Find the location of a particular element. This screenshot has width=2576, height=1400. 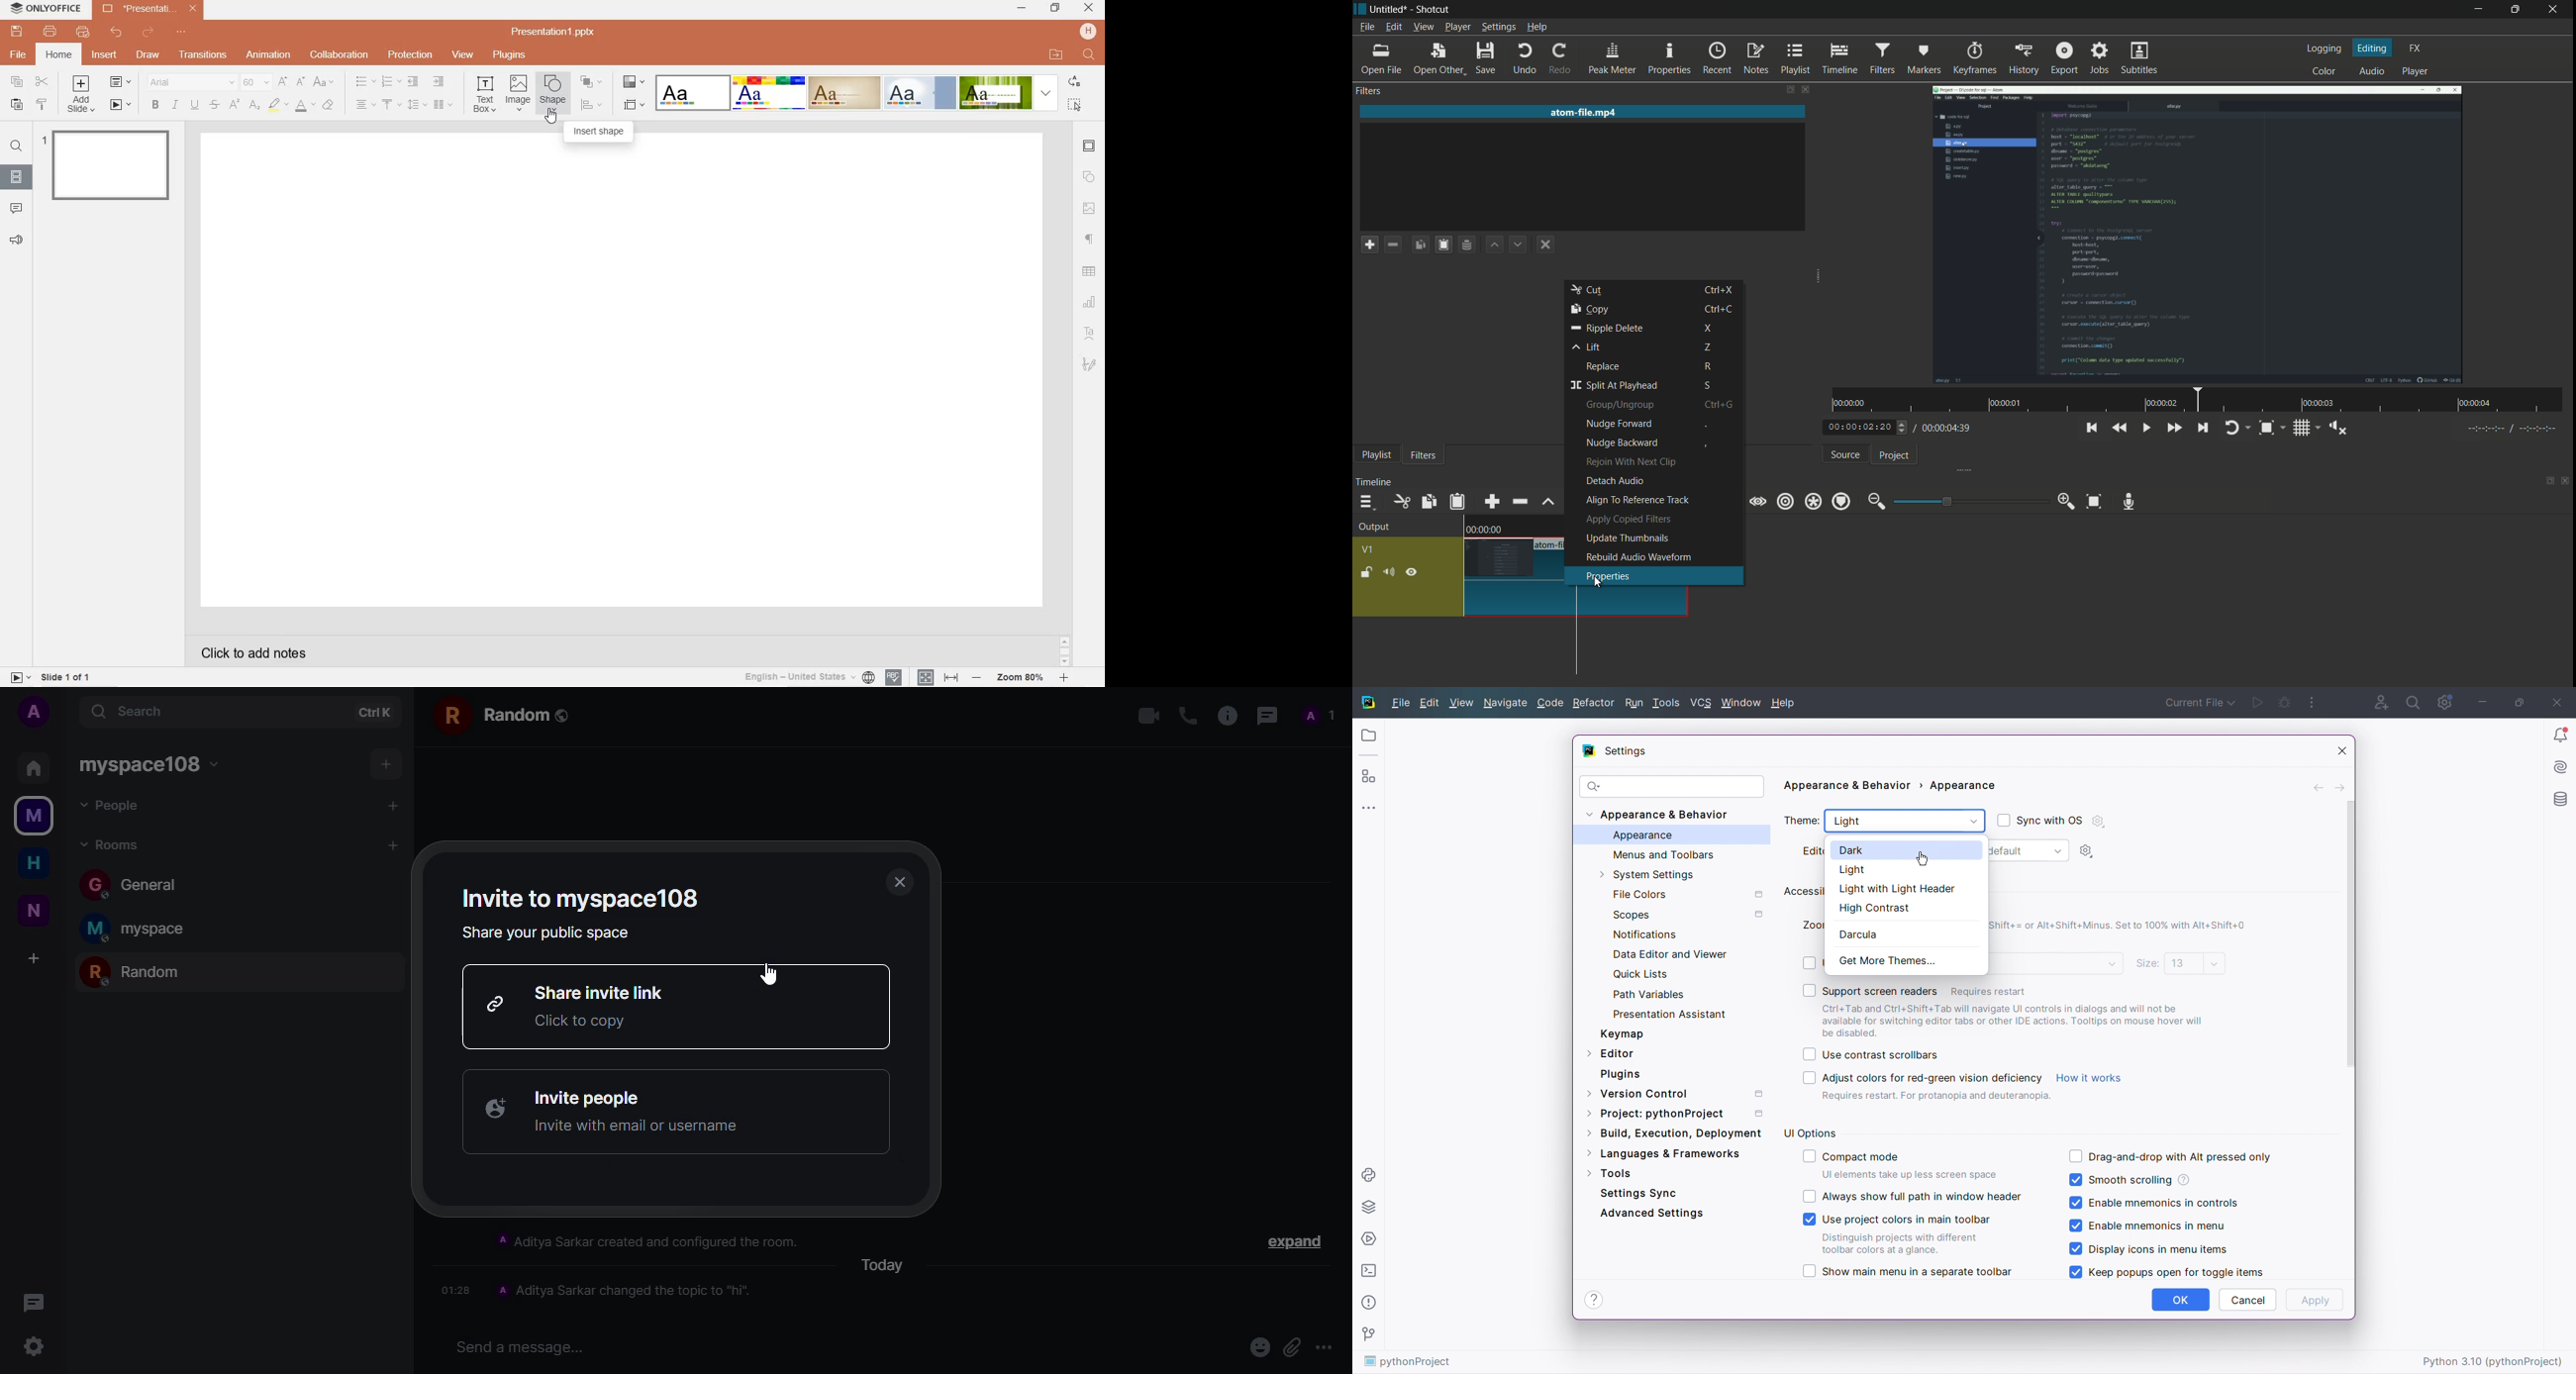

video call is located at coordinates (1142, 716).